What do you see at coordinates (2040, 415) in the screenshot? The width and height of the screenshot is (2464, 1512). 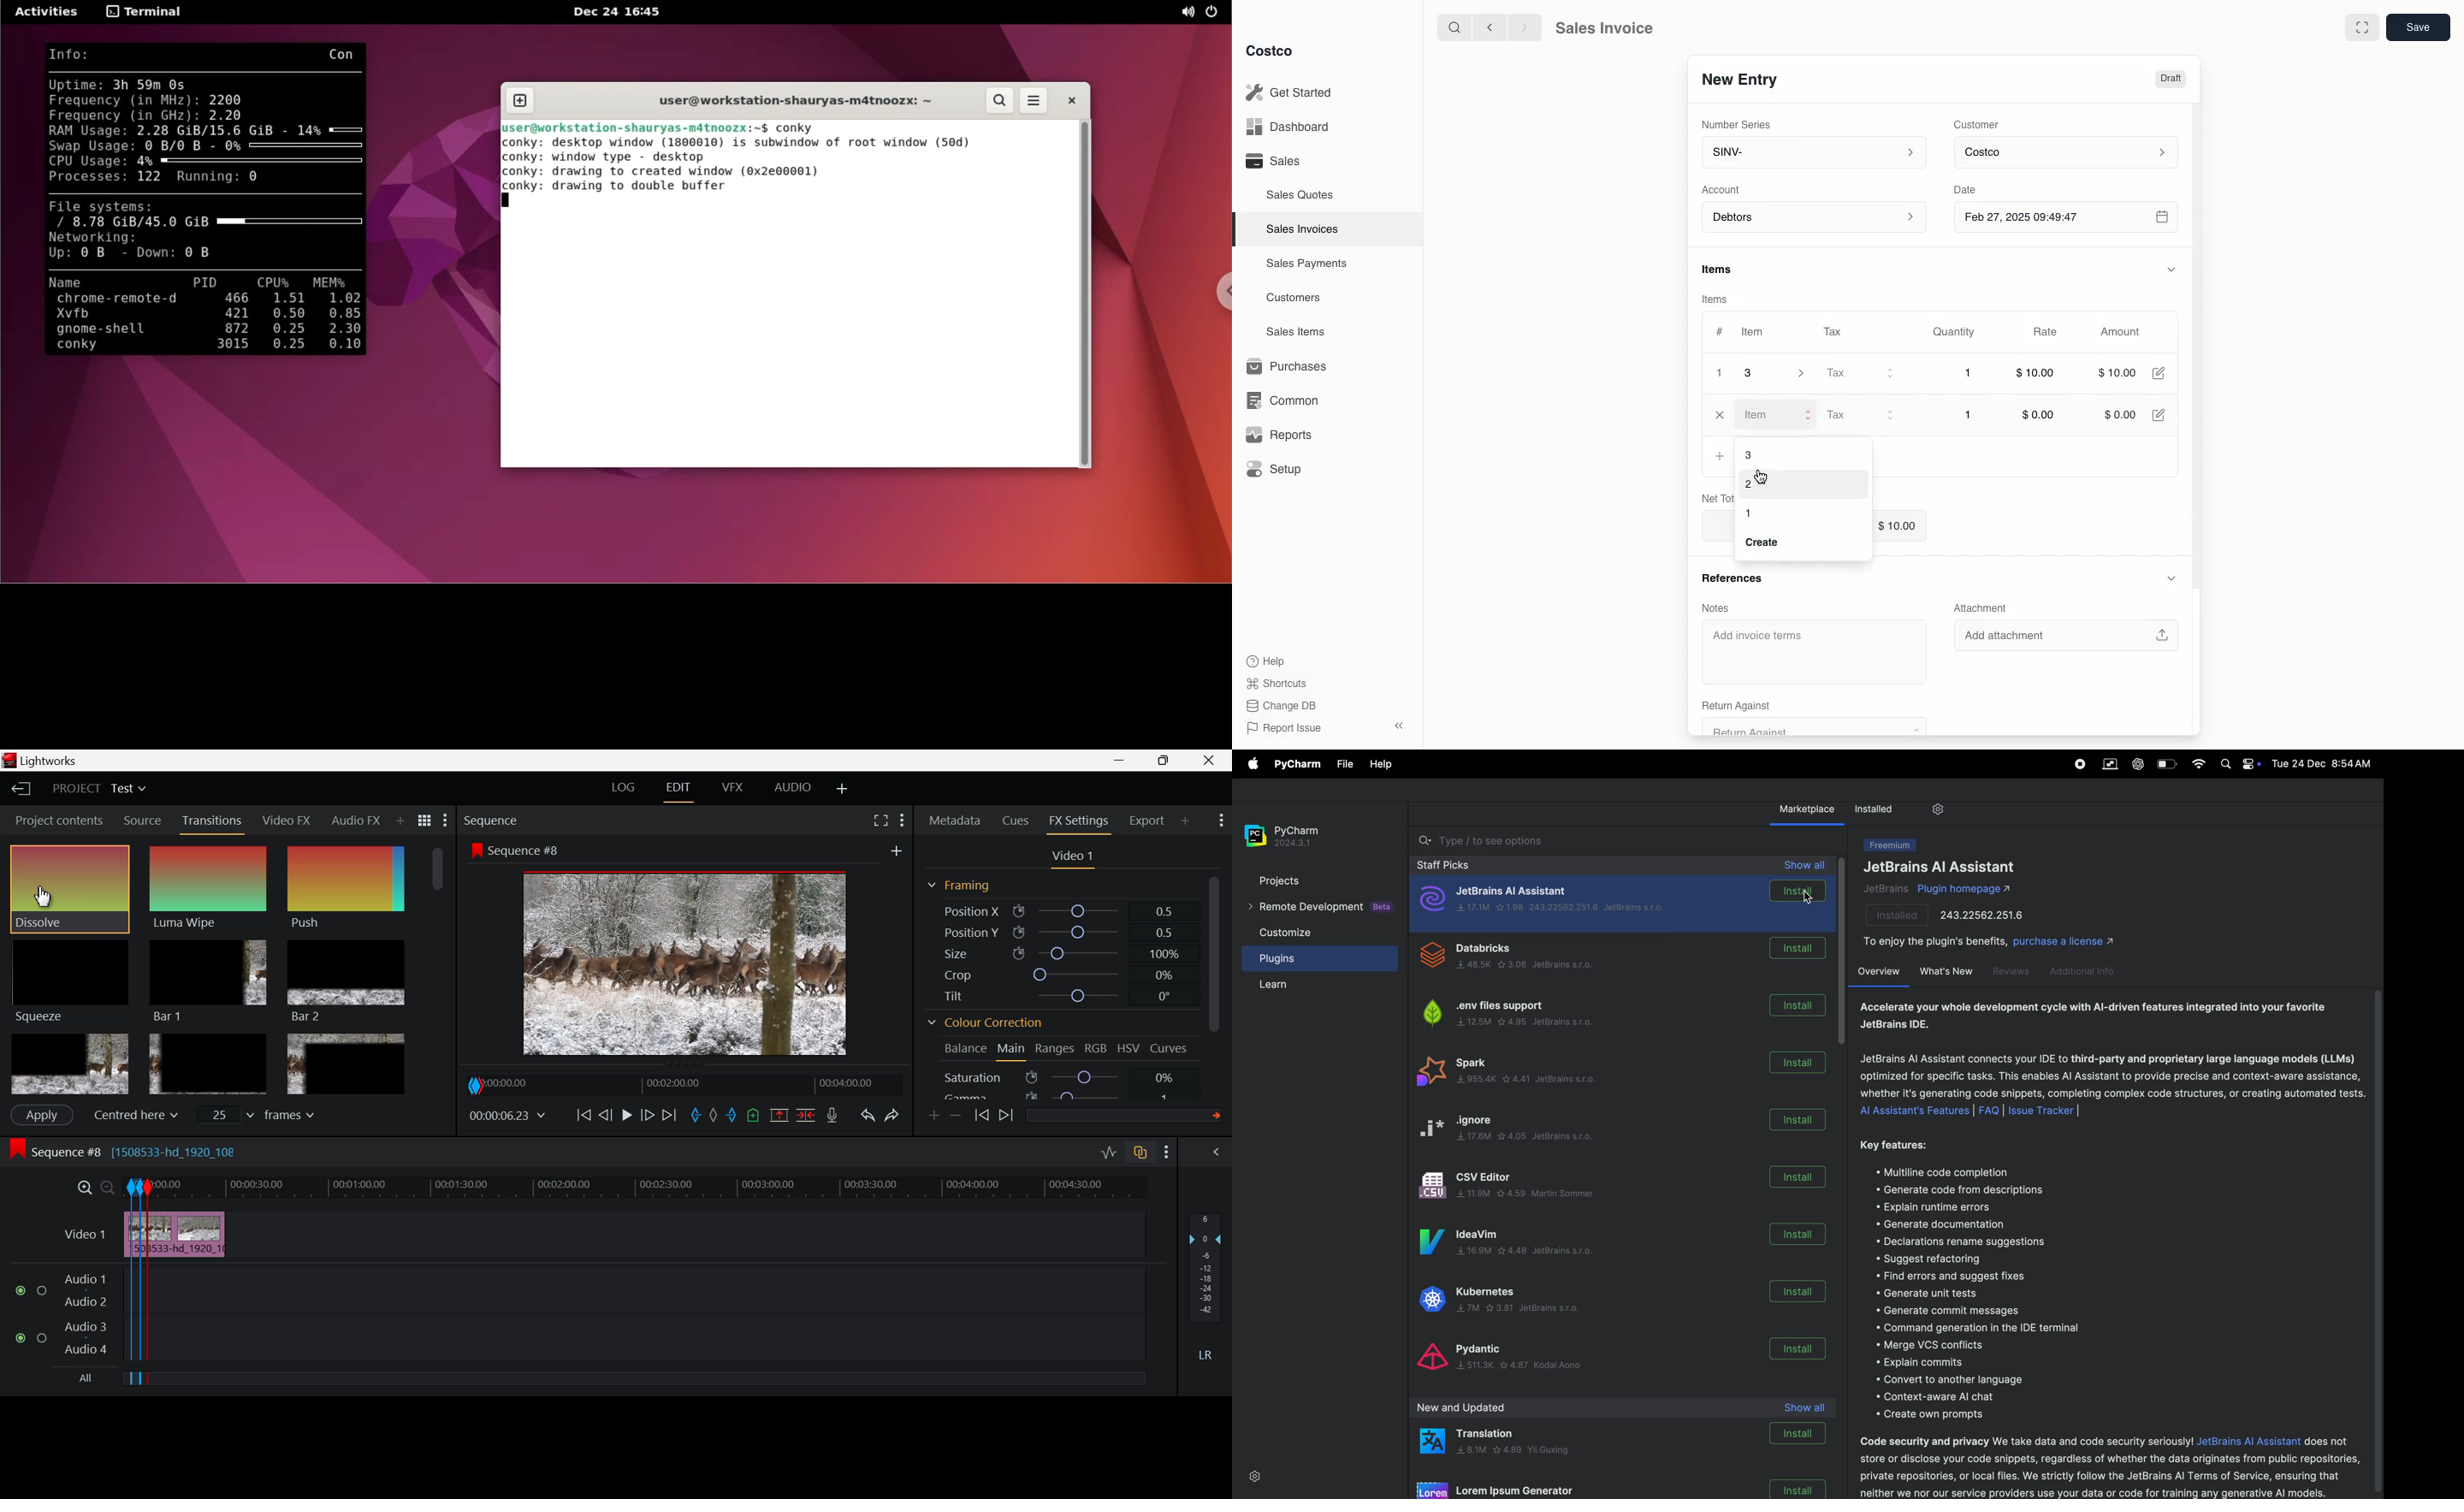 I see `$0.00` at bounding box center [2040, 415].